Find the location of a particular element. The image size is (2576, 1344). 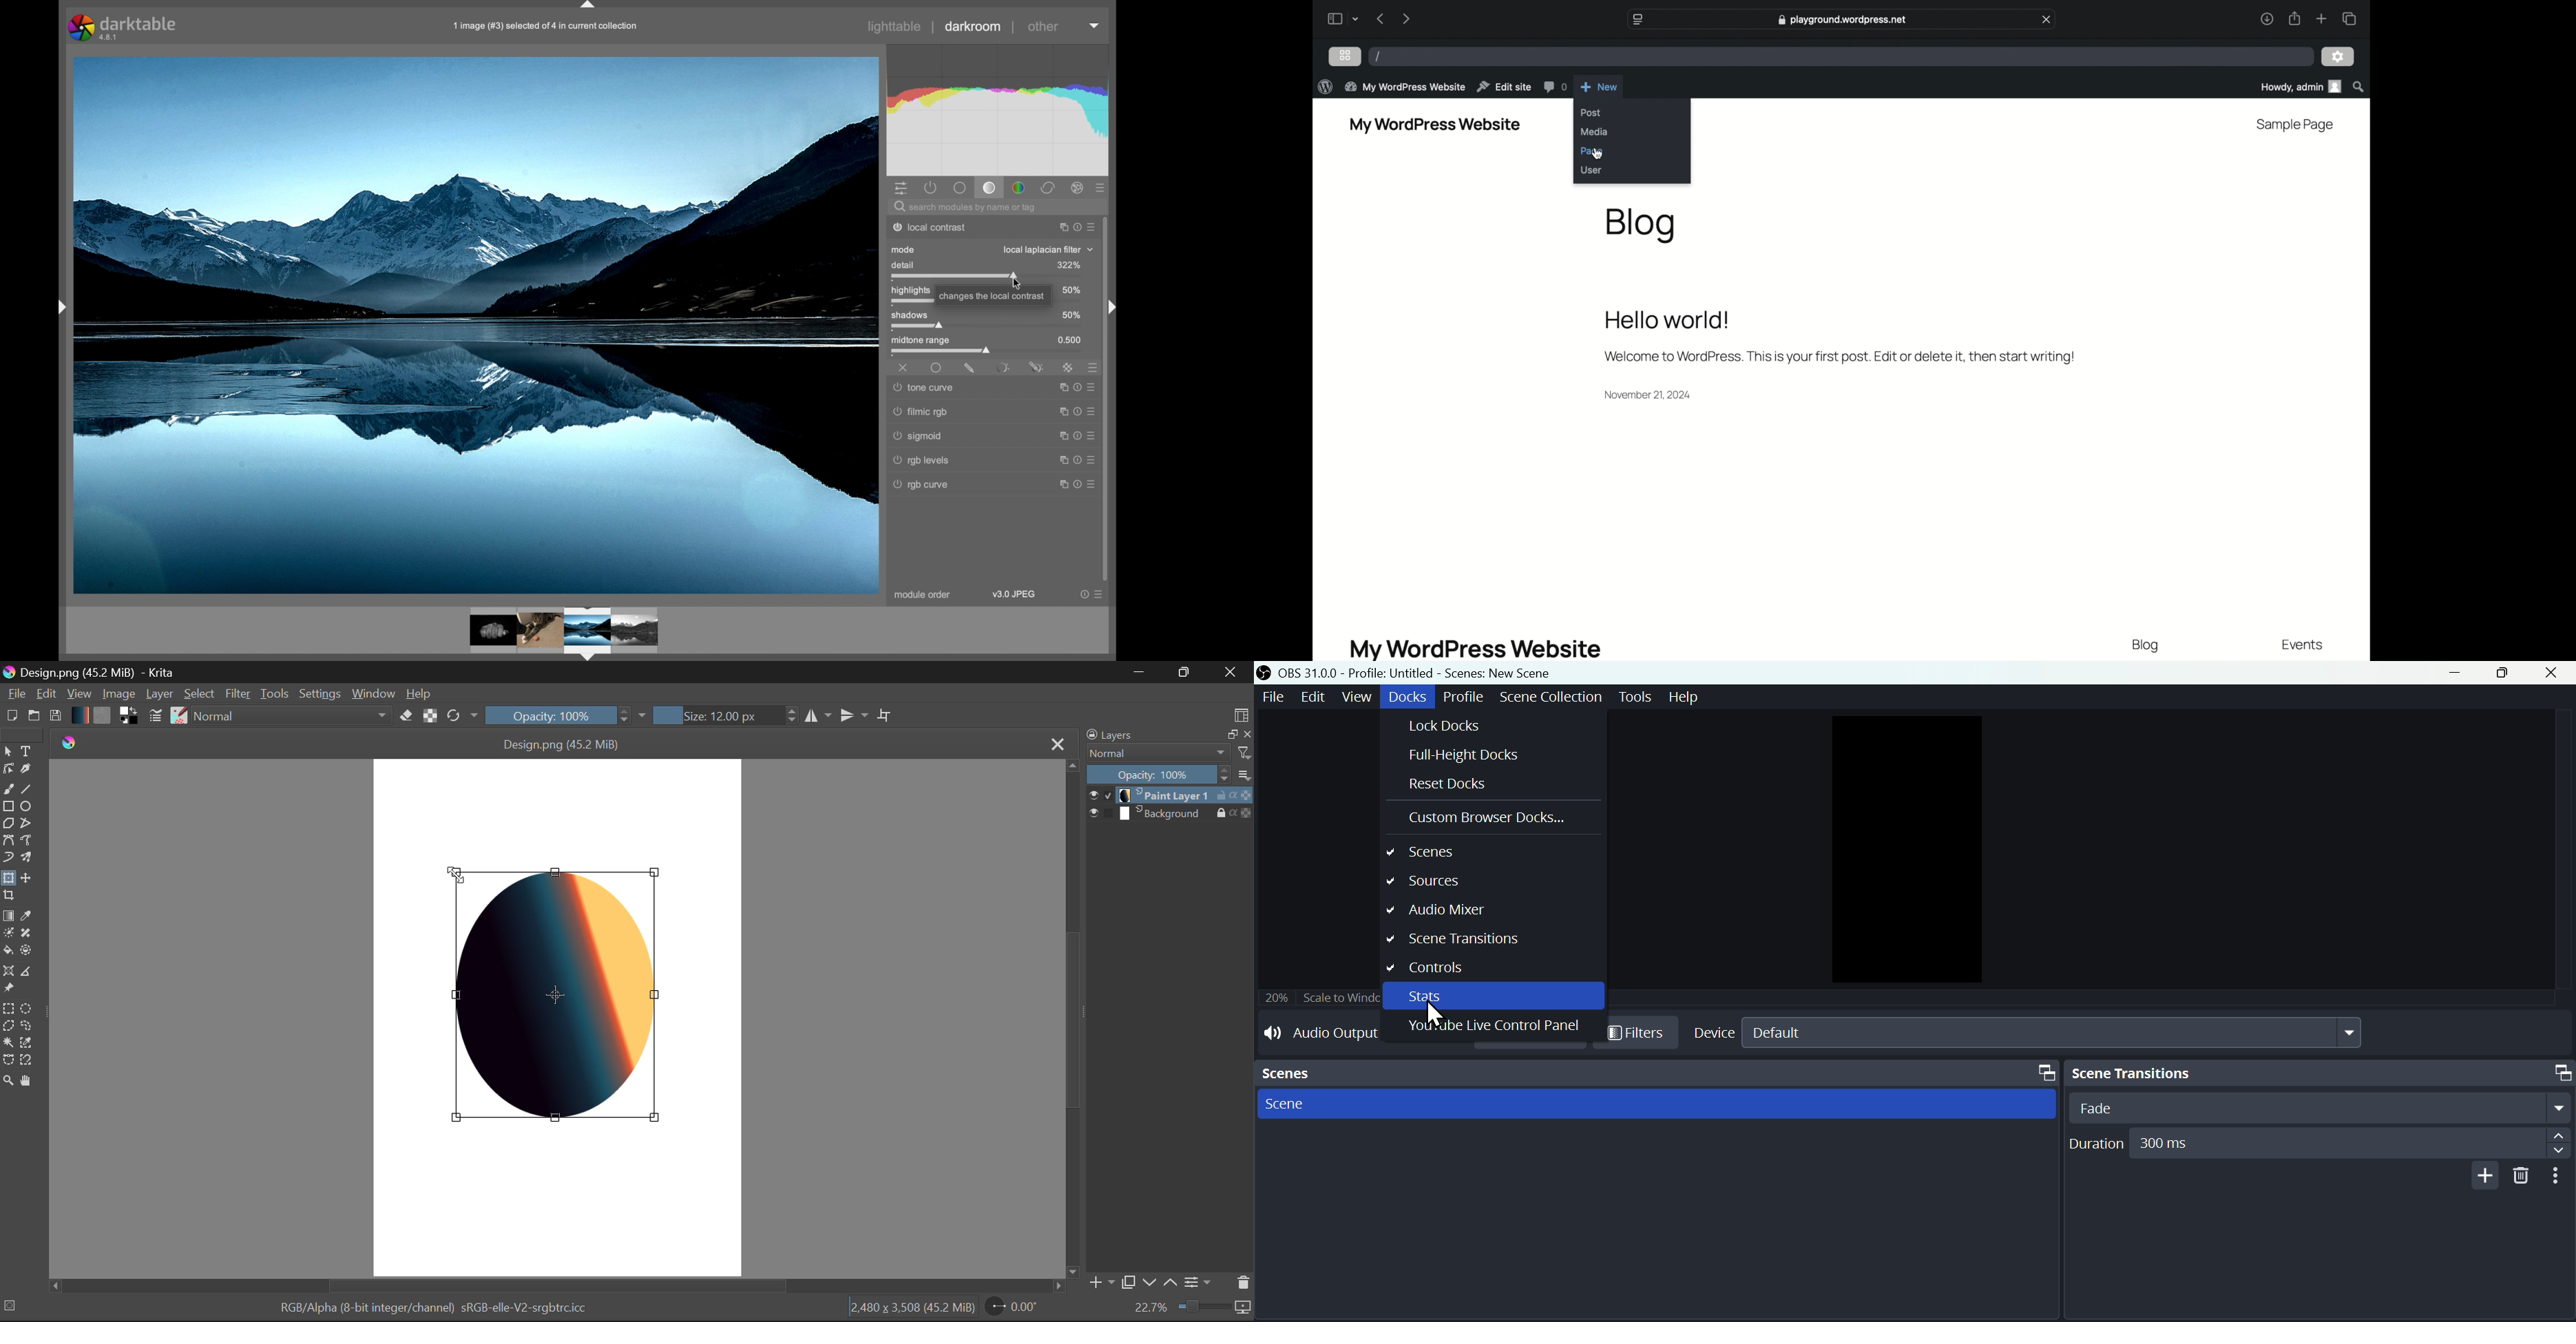

quick access panel is located at coordinates (902, 189).